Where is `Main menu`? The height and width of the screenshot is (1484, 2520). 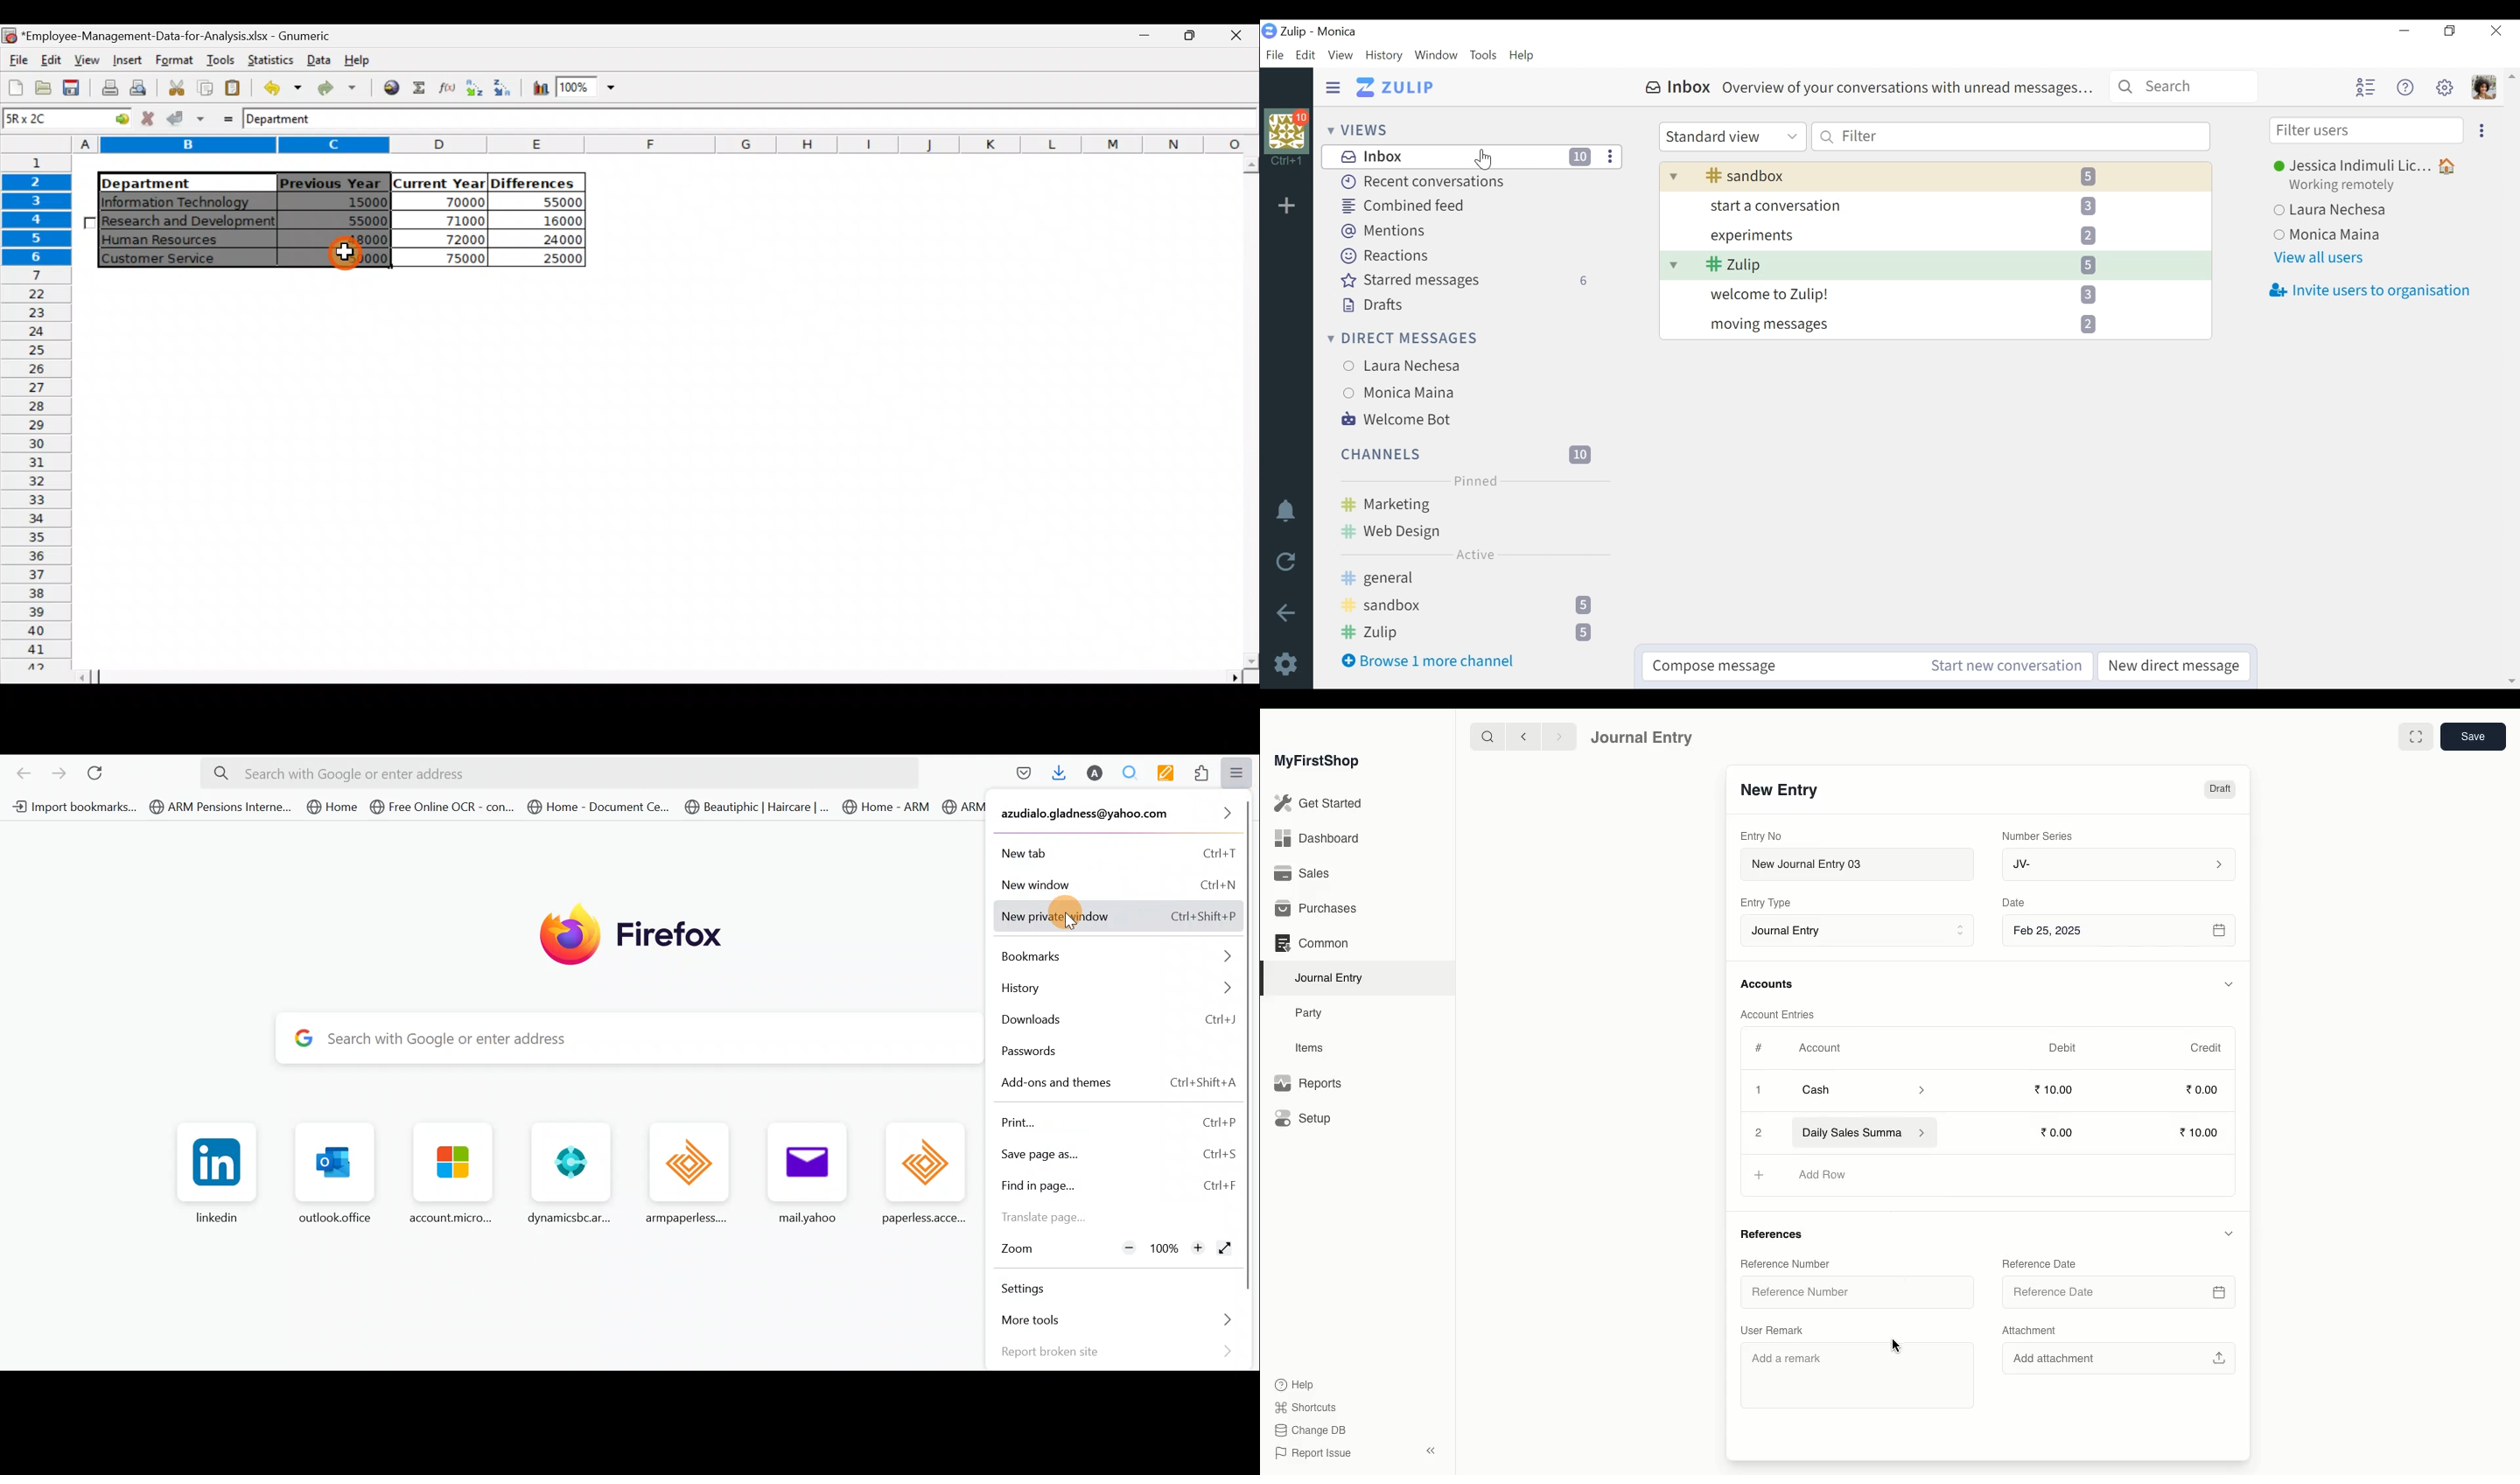 Main menu is located at coordinates (2445, 88).